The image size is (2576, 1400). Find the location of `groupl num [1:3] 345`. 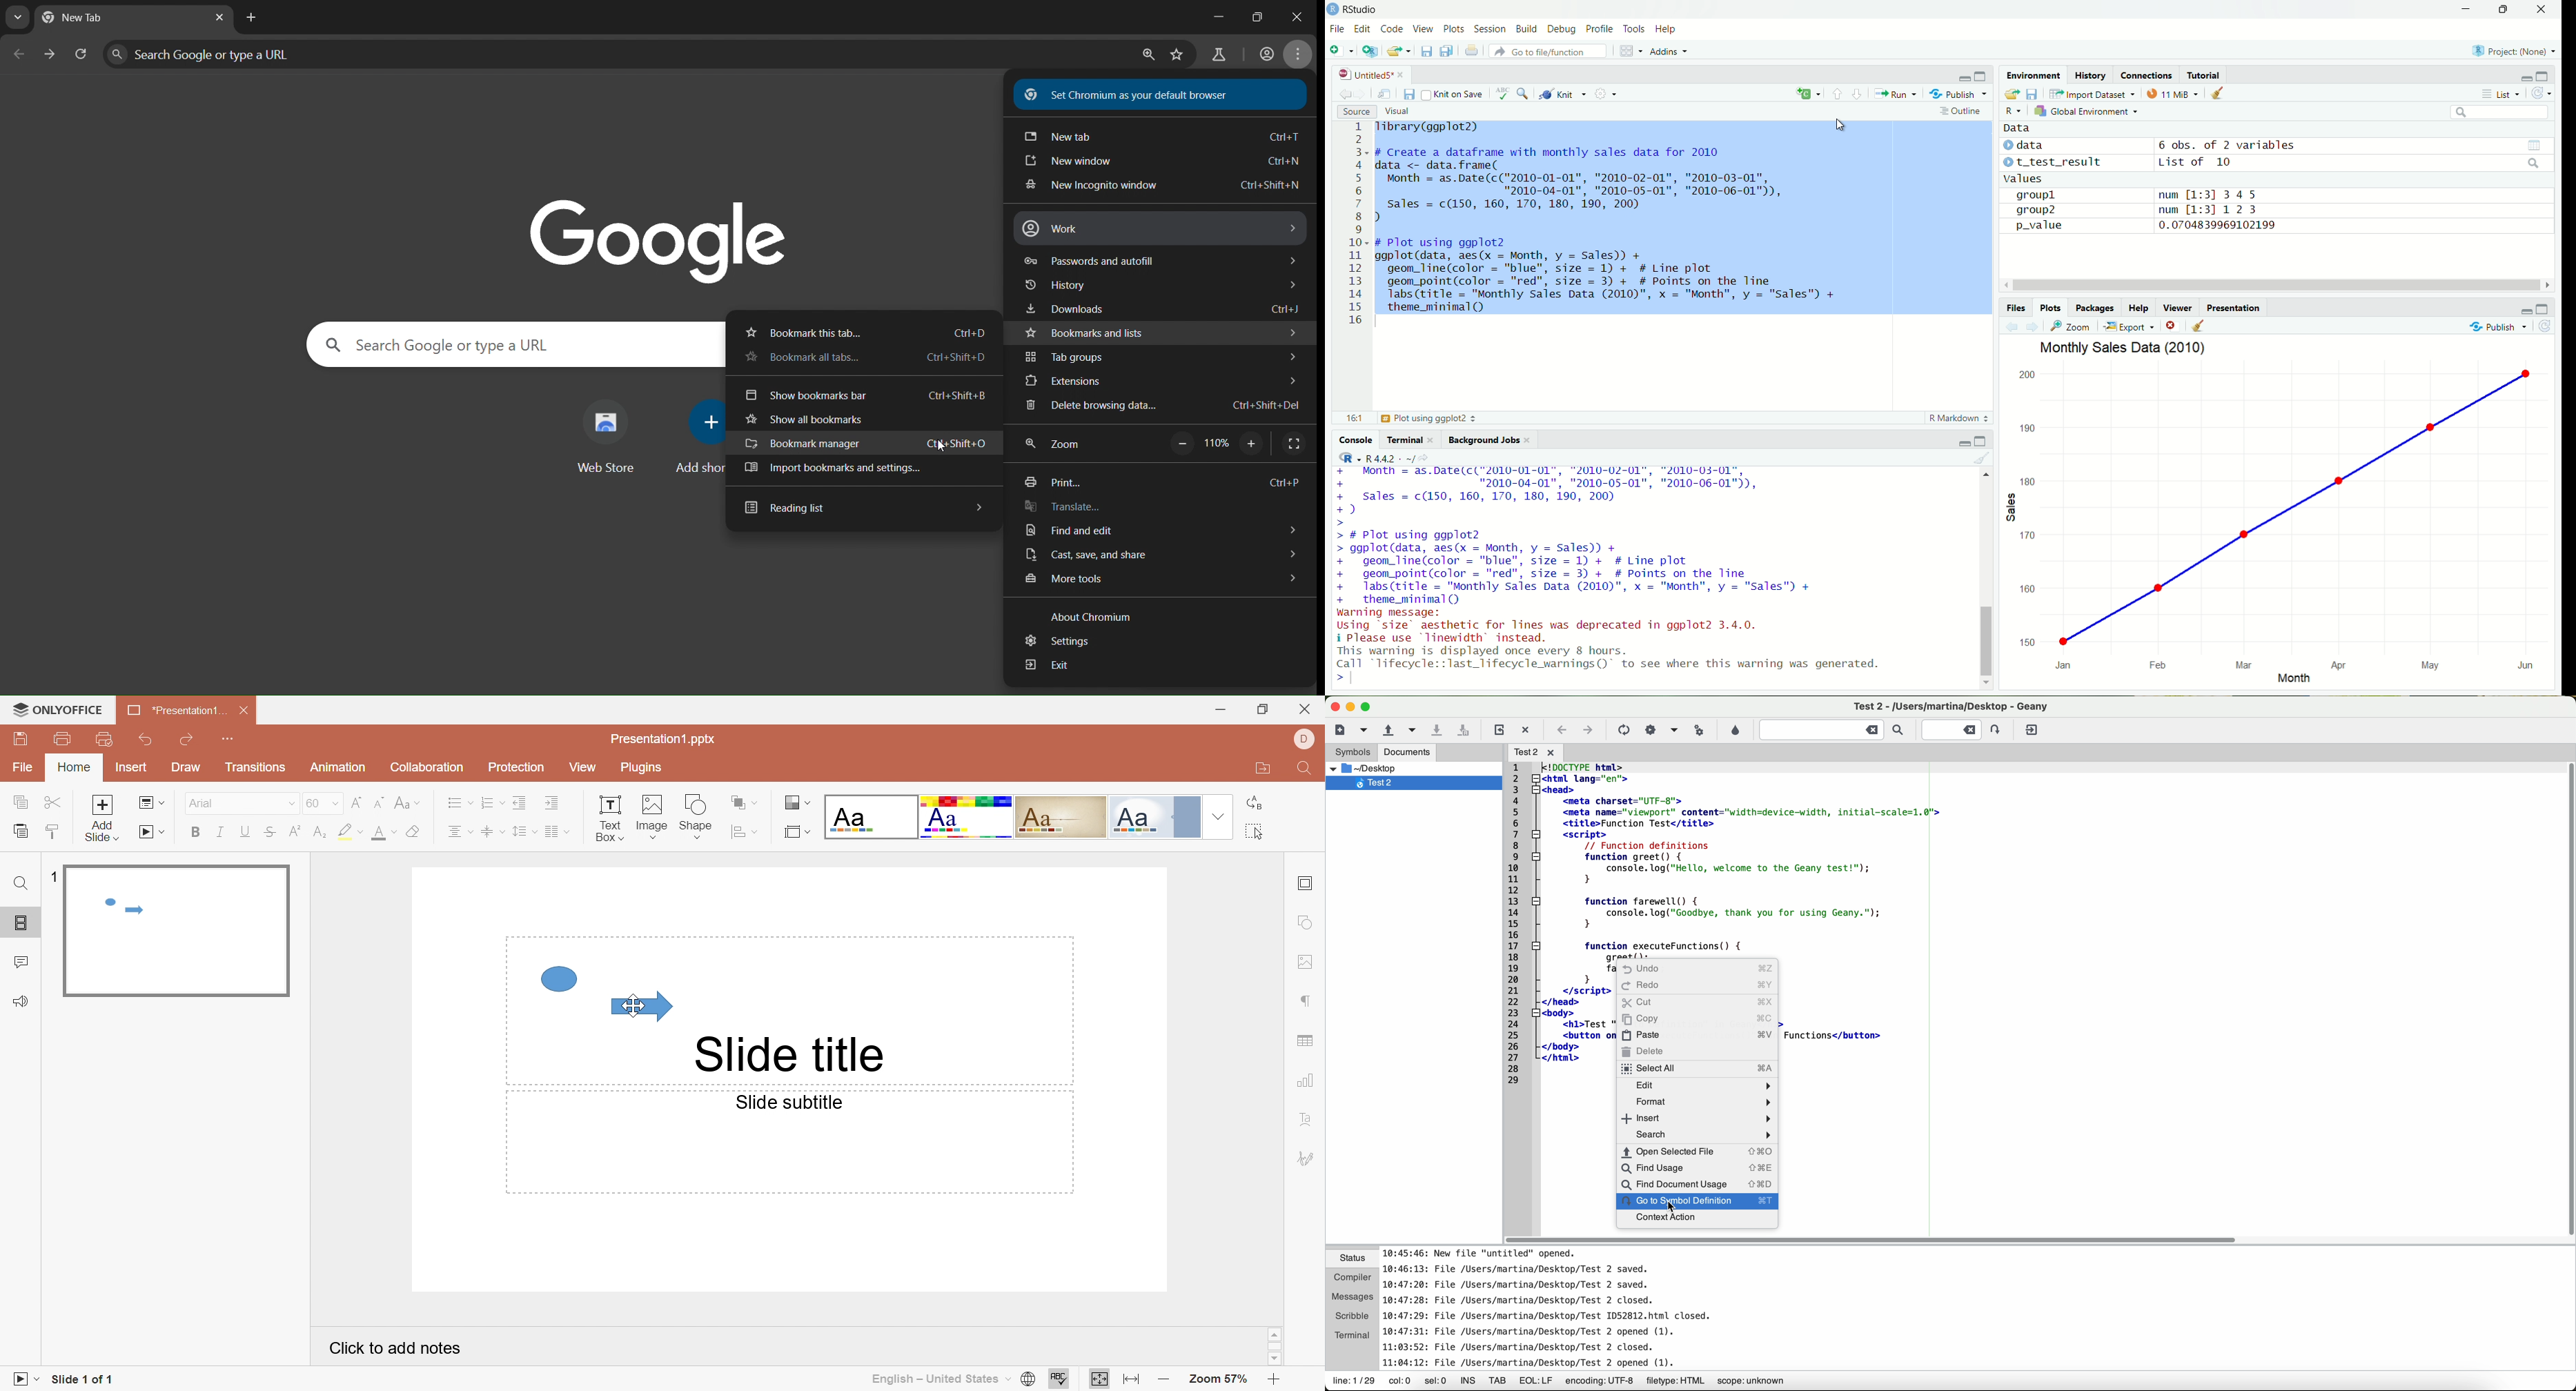

groupl num [1:3] 345 is located at coordinates (2134, 194).